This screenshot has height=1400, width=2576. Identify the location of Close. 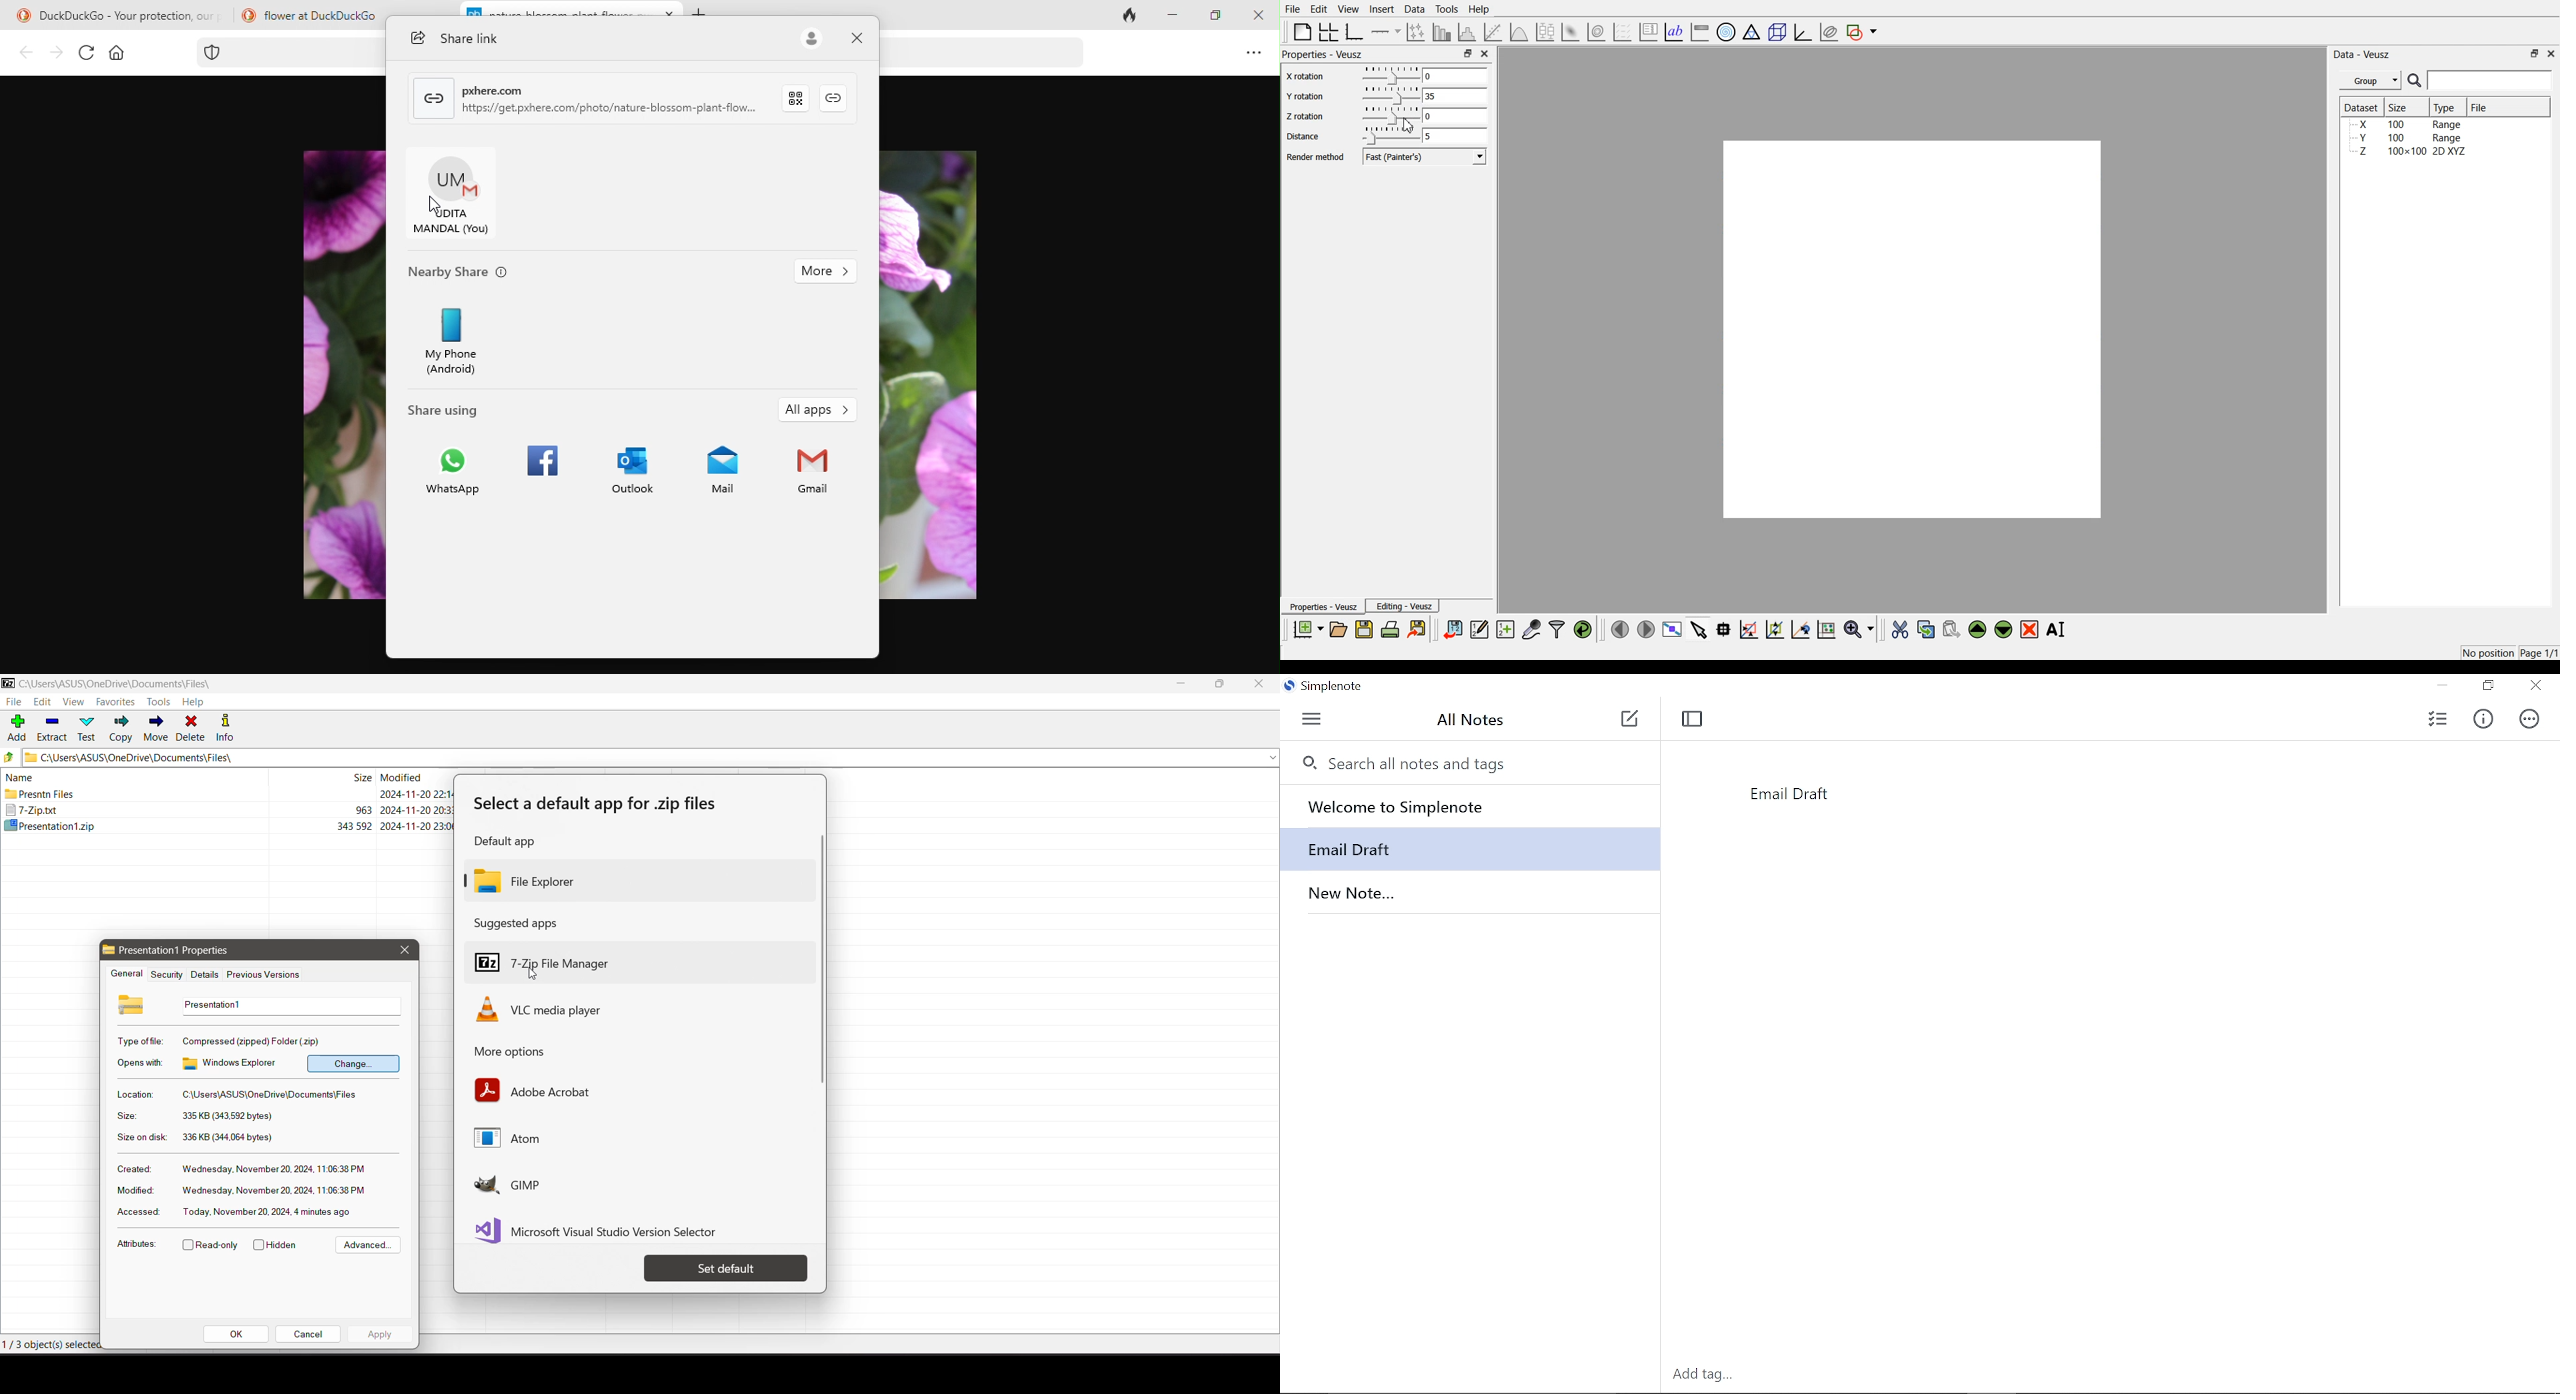
(2552, 53).